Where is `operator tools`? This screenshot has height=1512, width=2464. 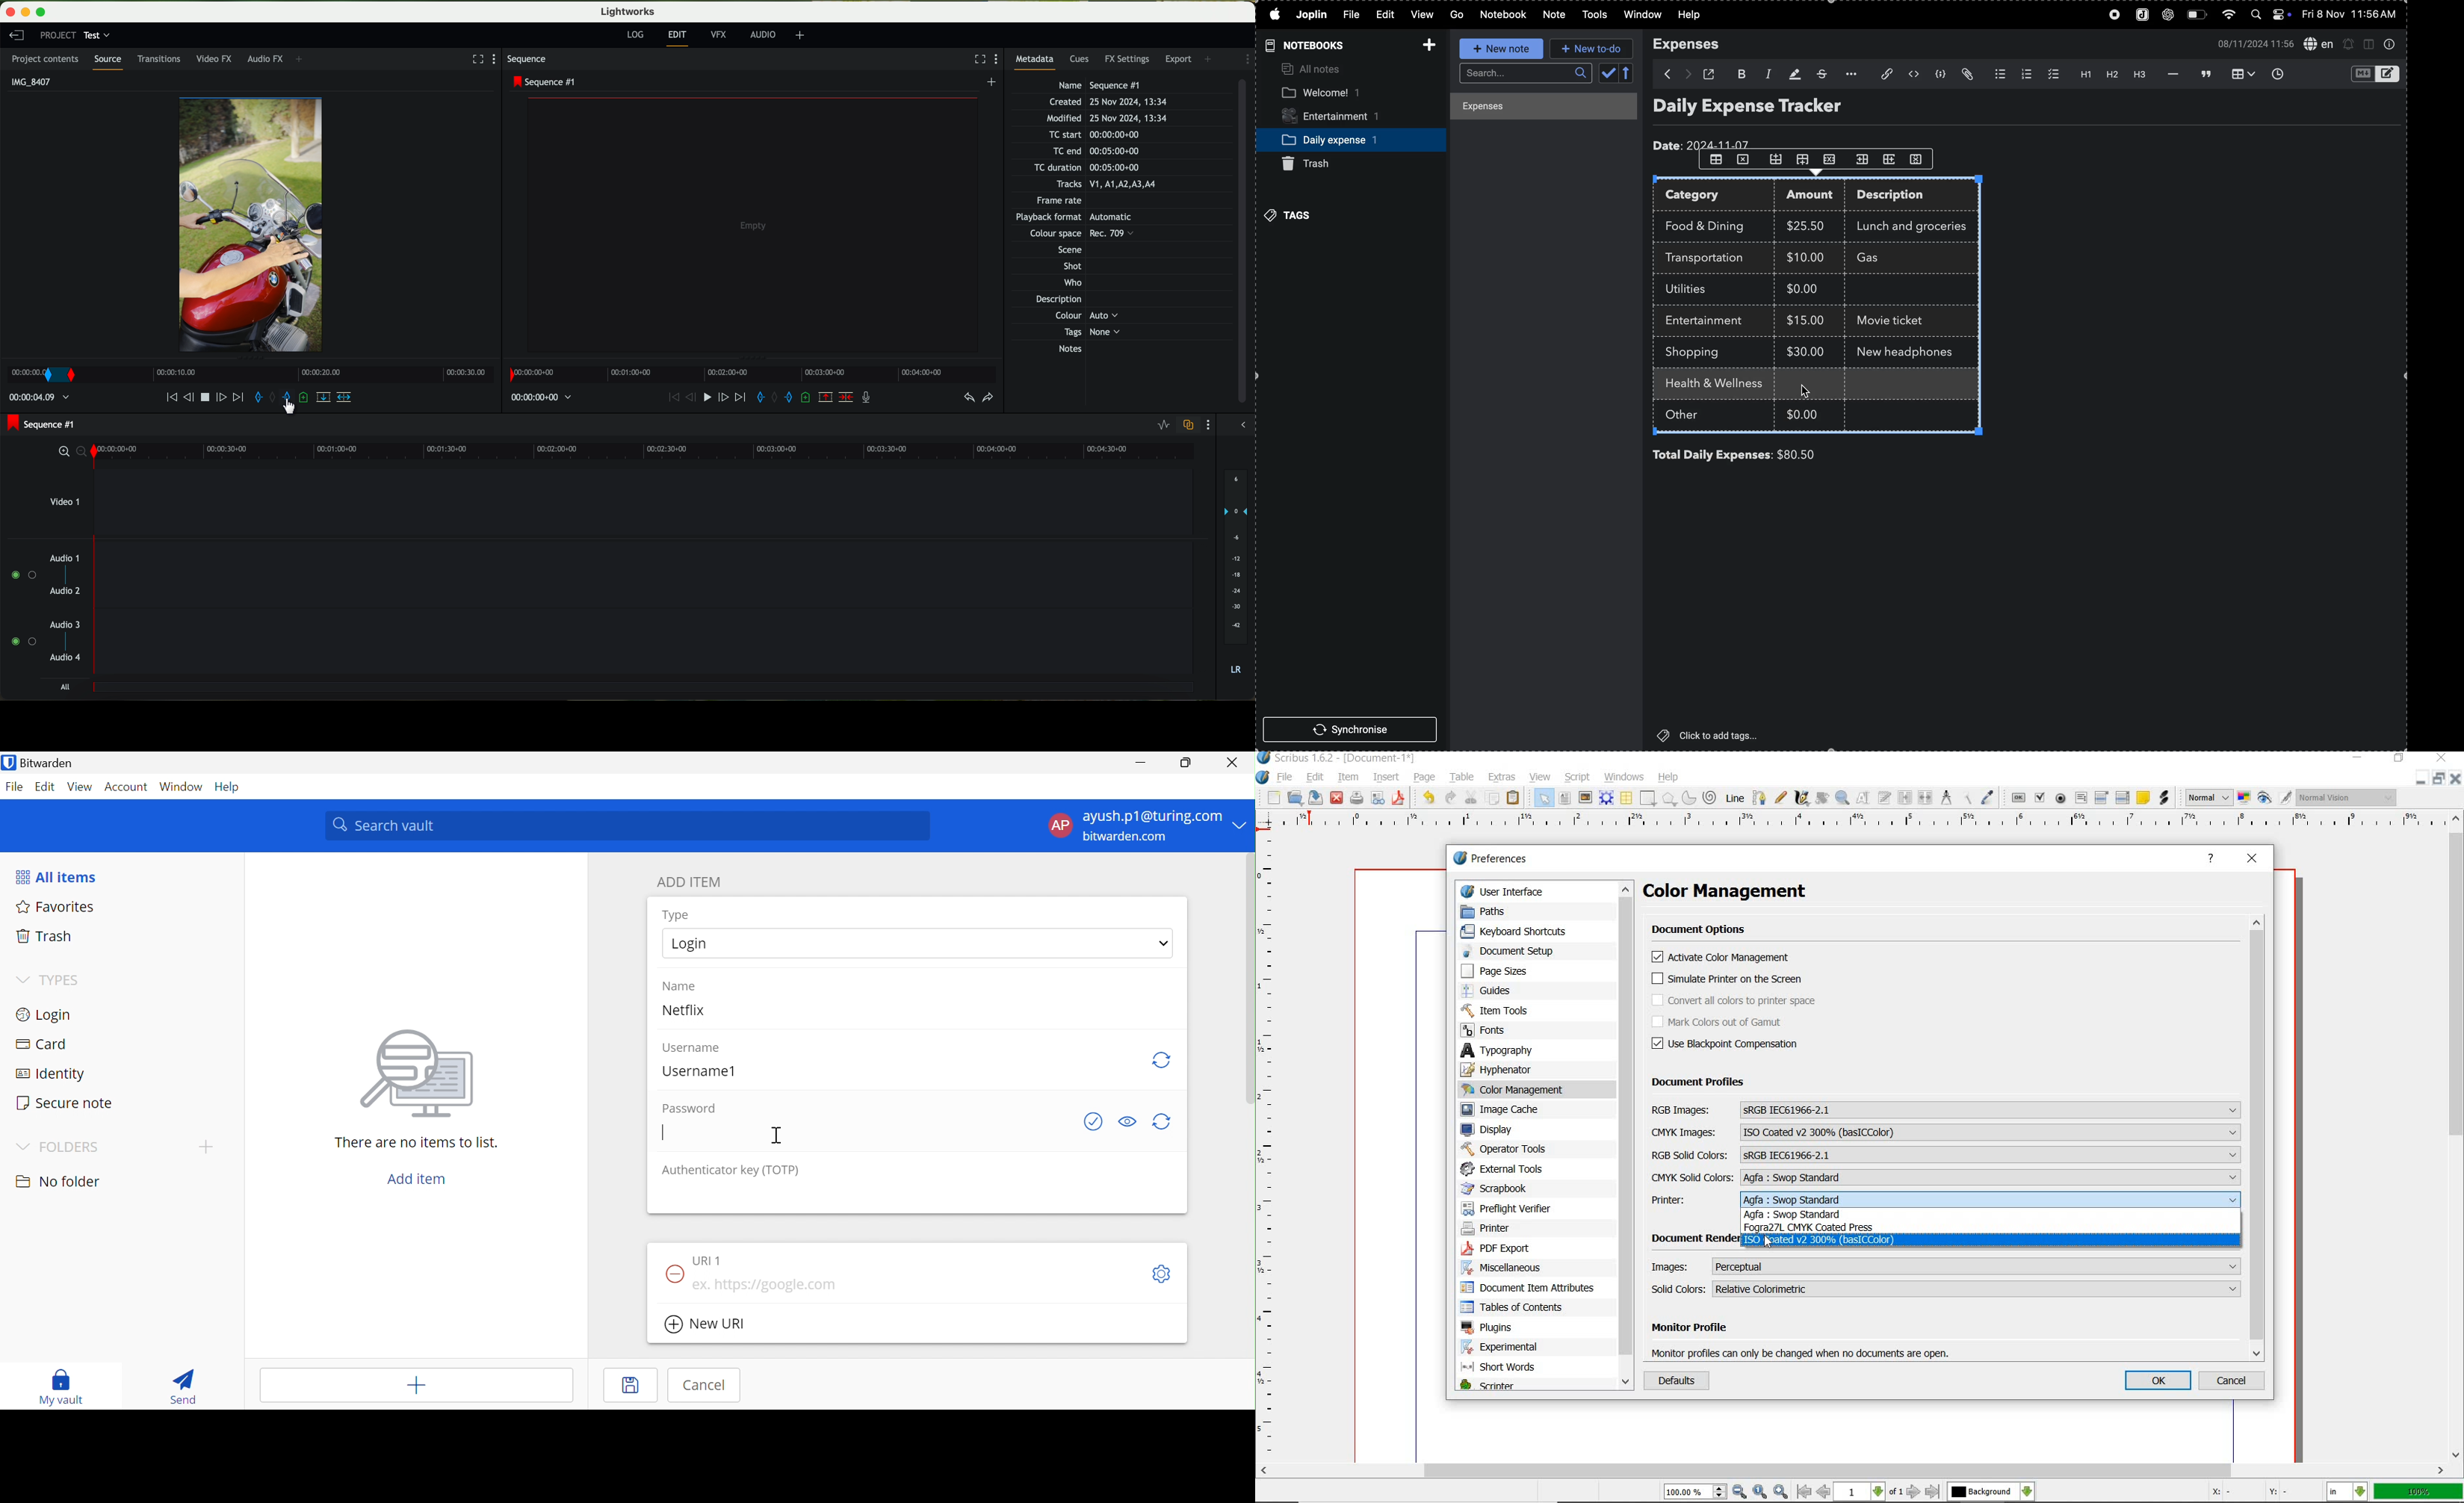
operator tools is located at coordinates (1512, 1149).